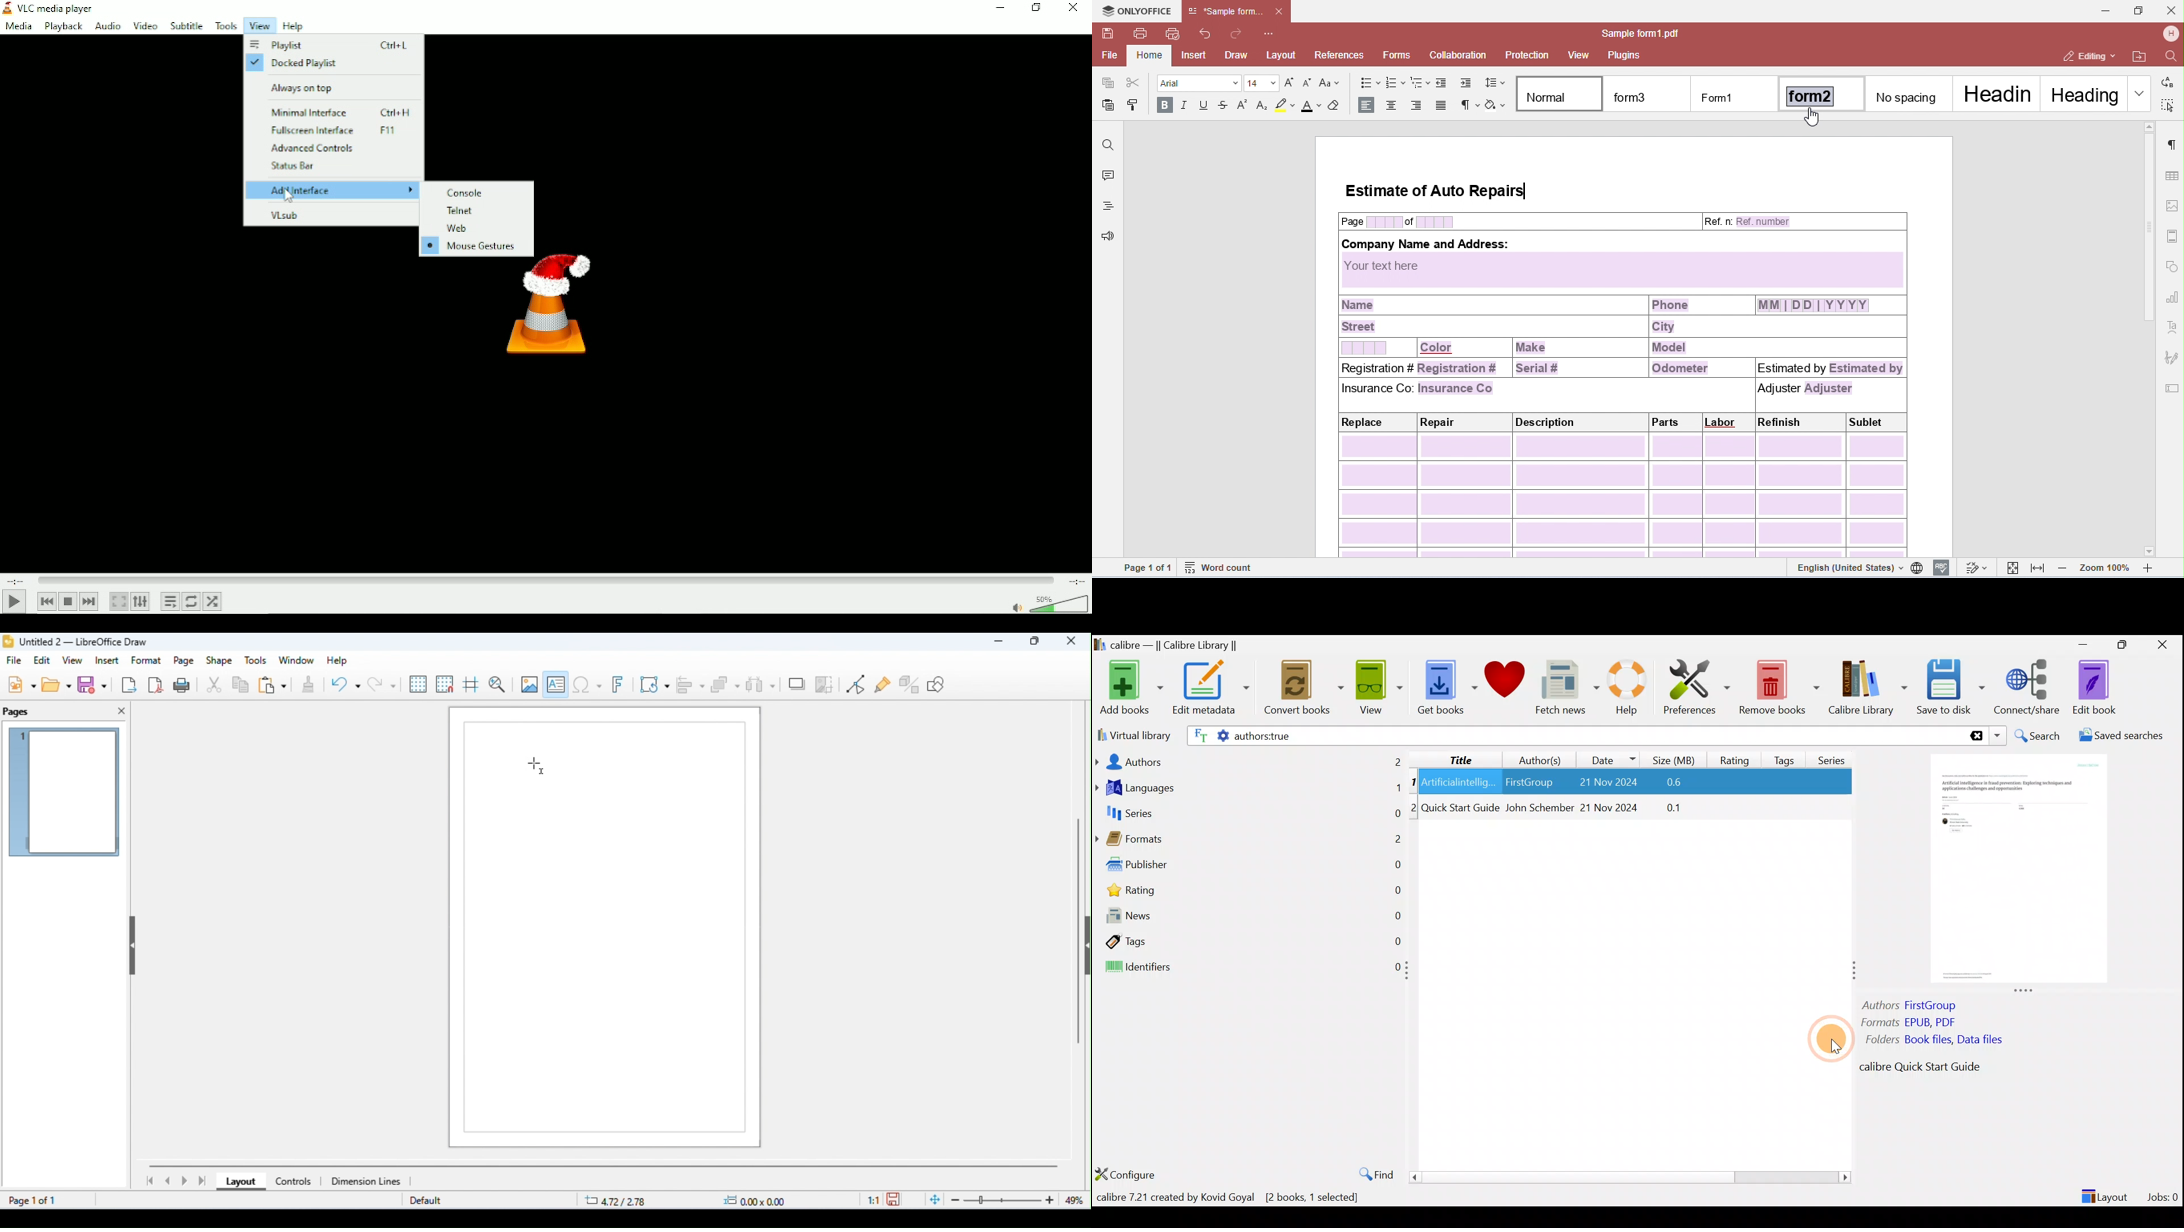 The image size is (2184, 1232). What do you see at coordinates (761, 683) in the screenshot?
I see `select at least three objects to distribute` at bounding box center [761, 683].